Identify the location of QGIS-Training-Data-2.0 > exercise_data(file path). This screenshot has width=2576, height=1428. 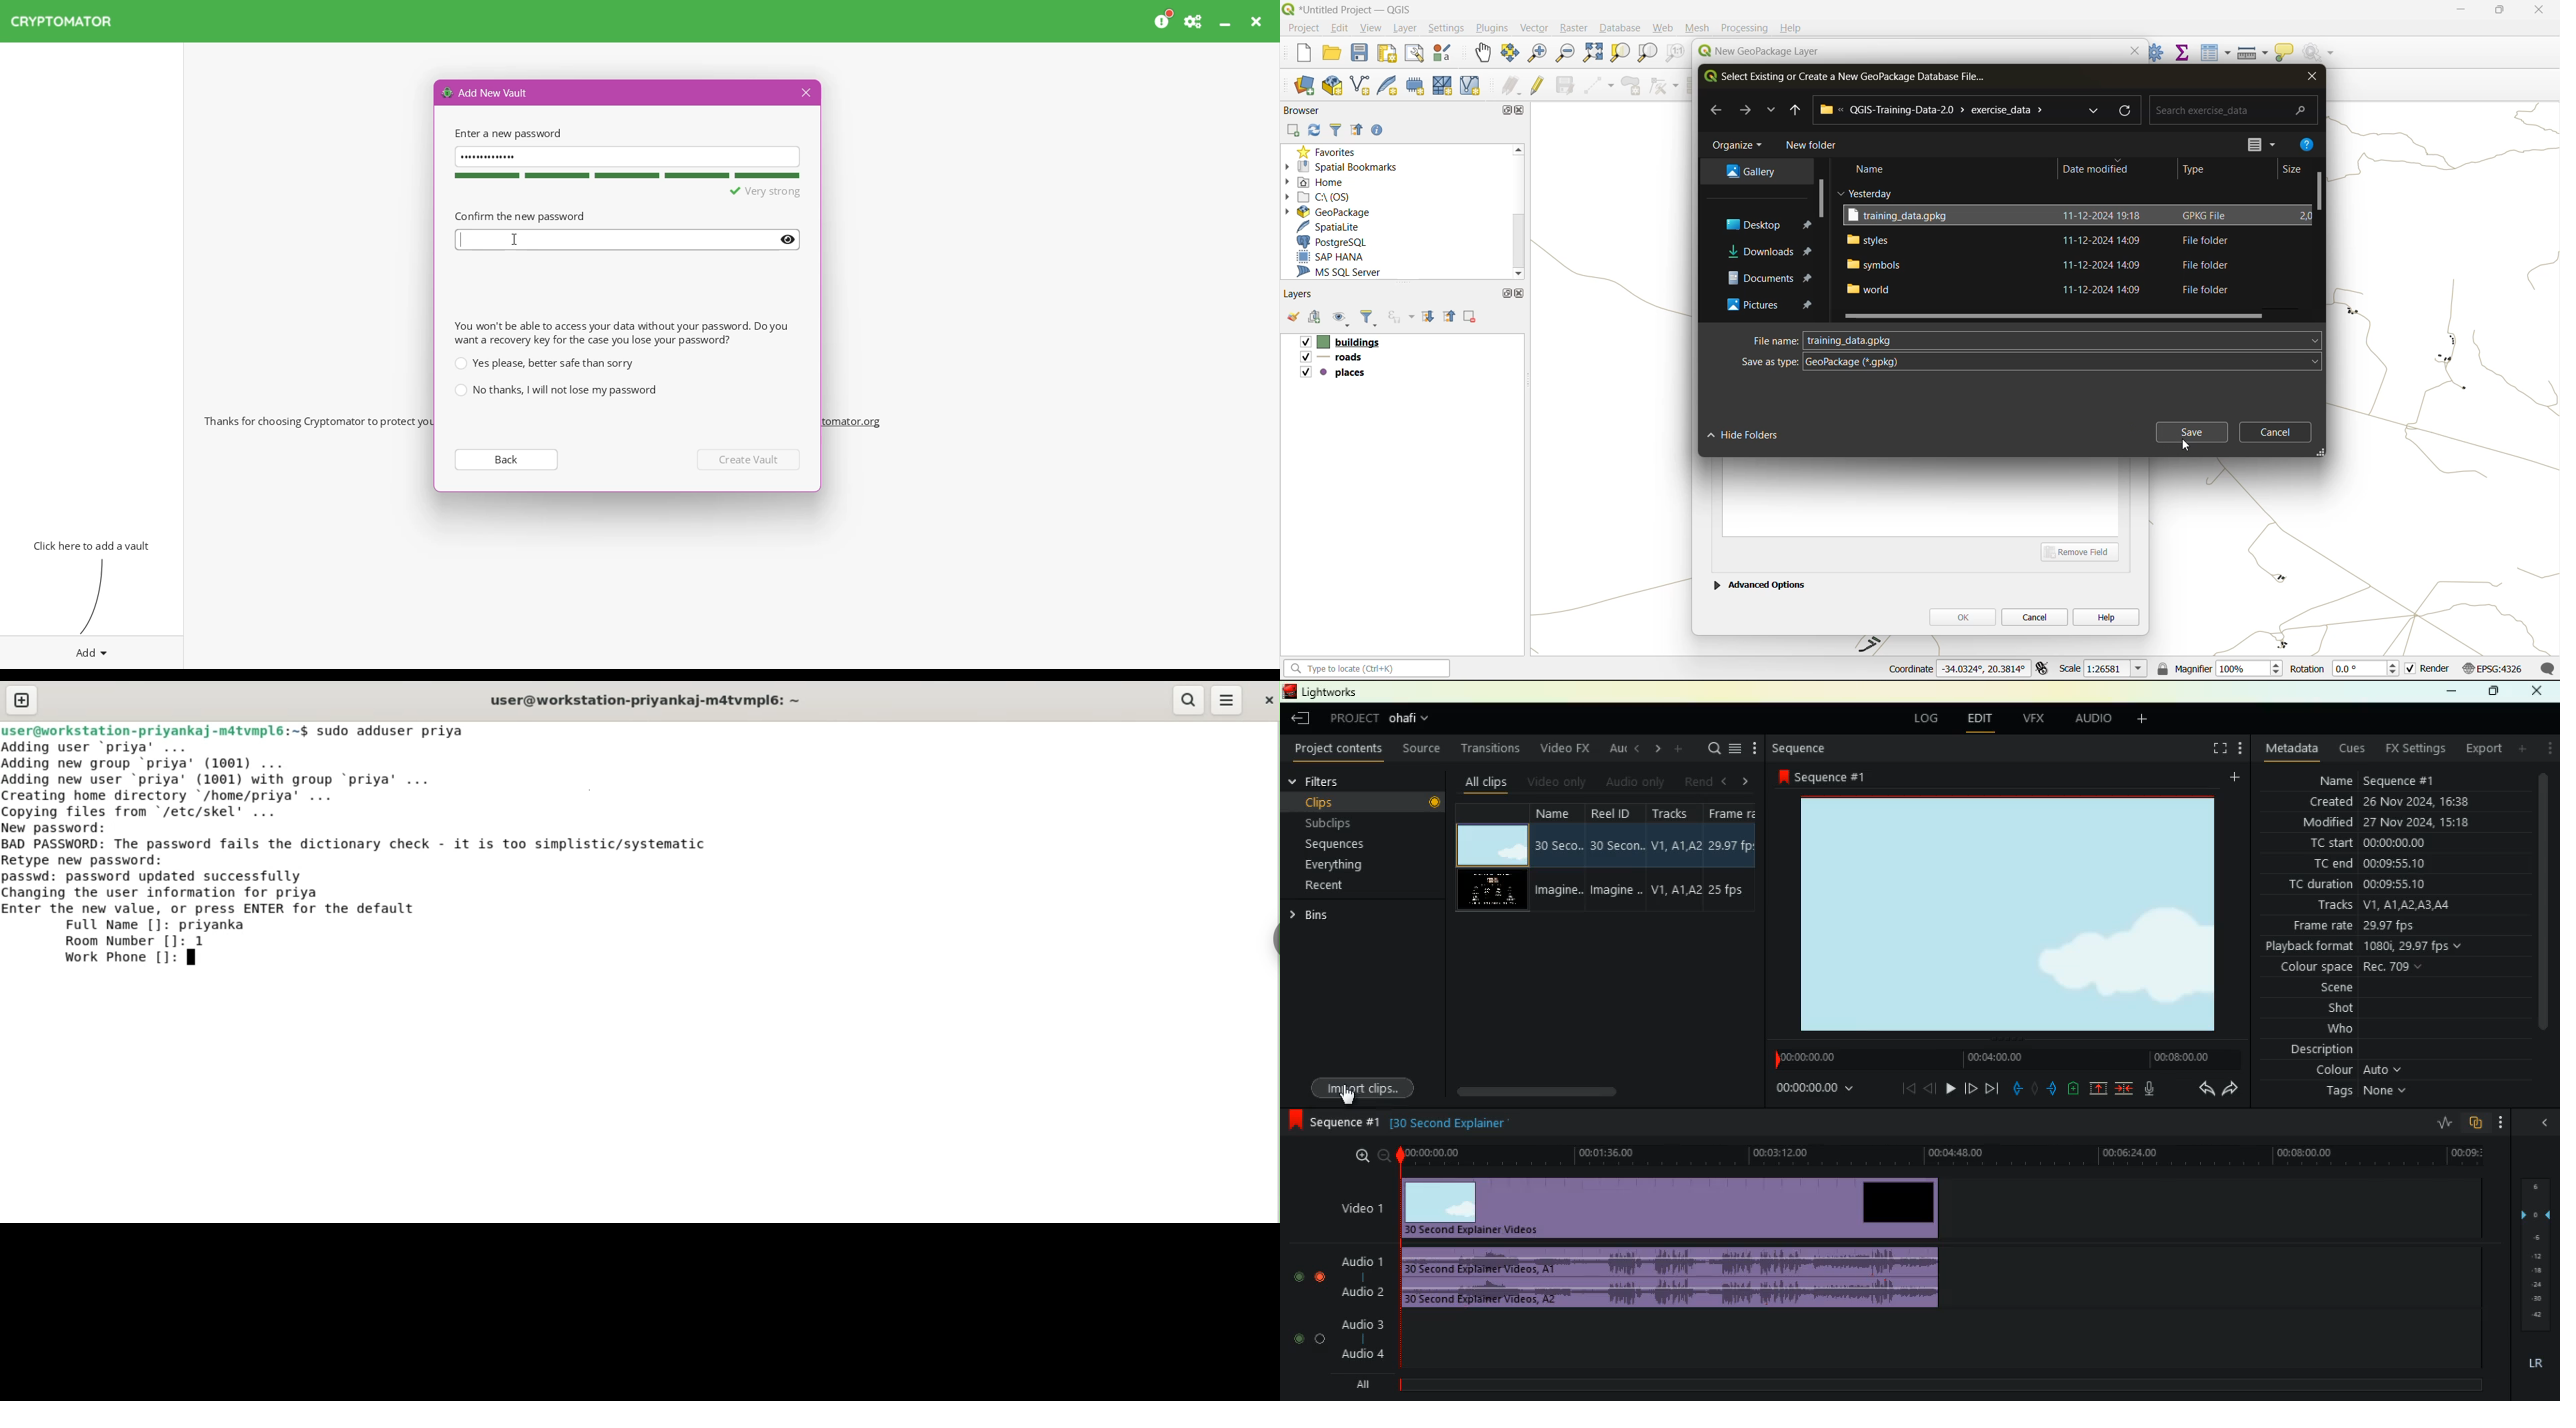
(1942, 109).